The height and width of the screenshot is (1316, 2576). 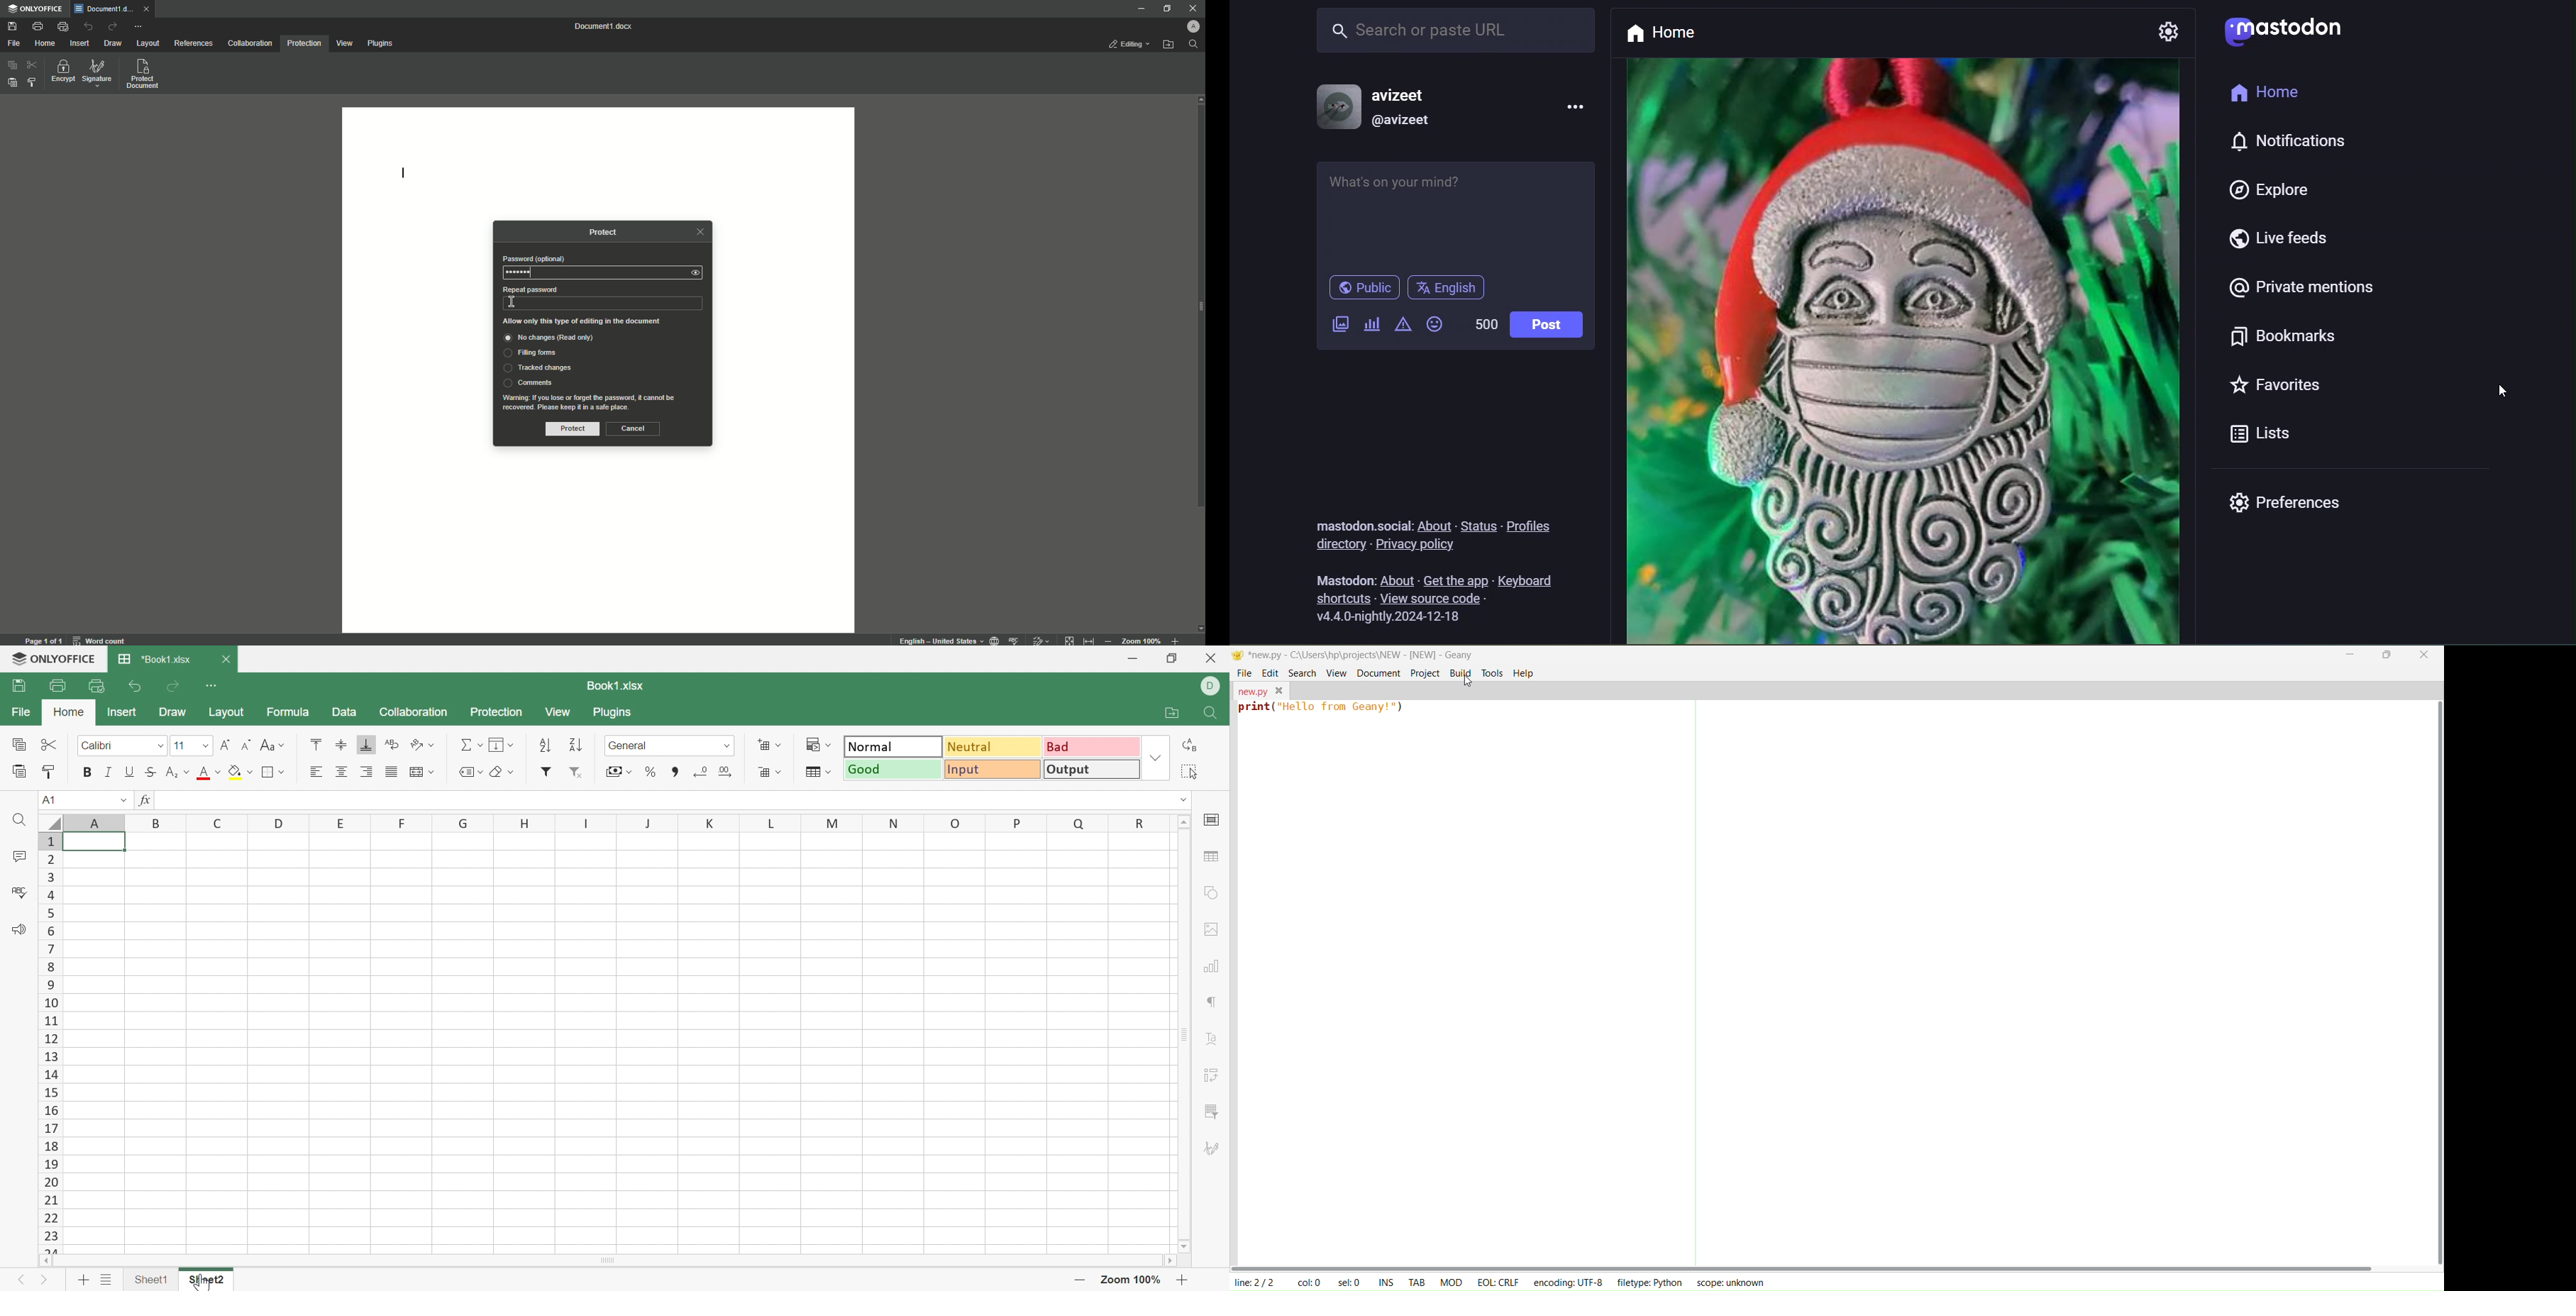 What do you see at coordinates (31, 65) in the screenshot?
I see `Cut` at bounding box center [31, 65].